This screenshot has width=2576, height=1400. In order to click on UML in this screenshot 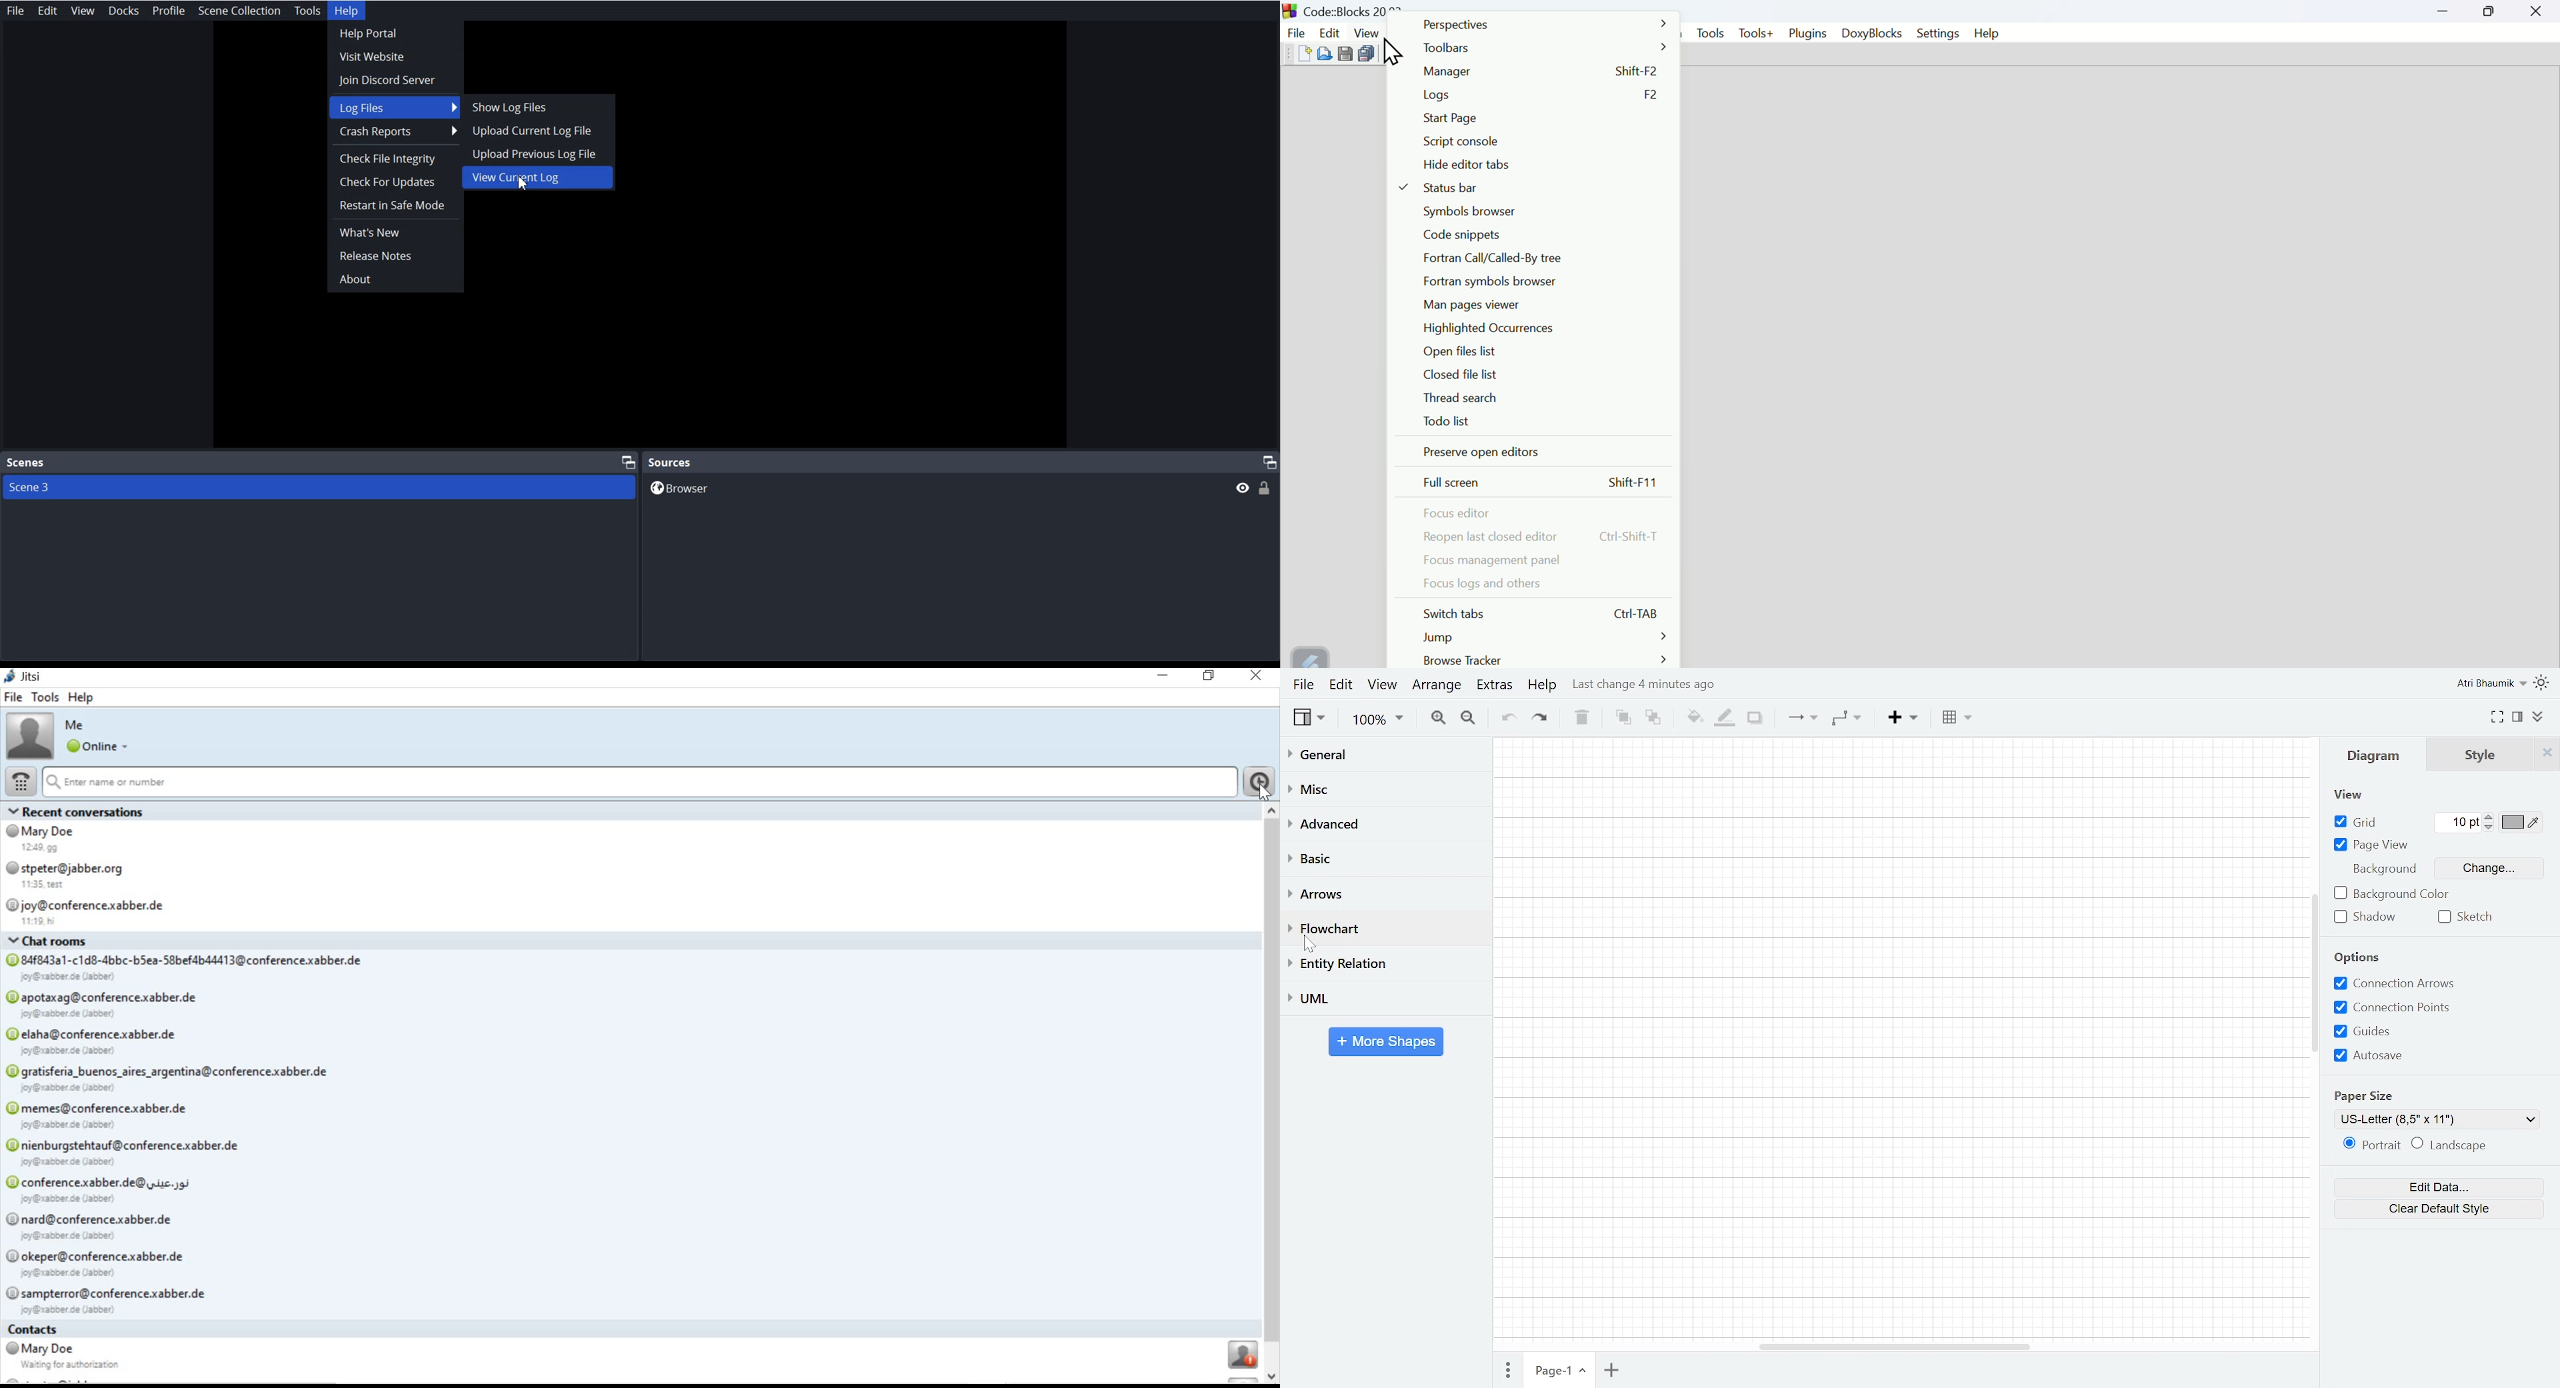, I will do `click(1382, 998)`.